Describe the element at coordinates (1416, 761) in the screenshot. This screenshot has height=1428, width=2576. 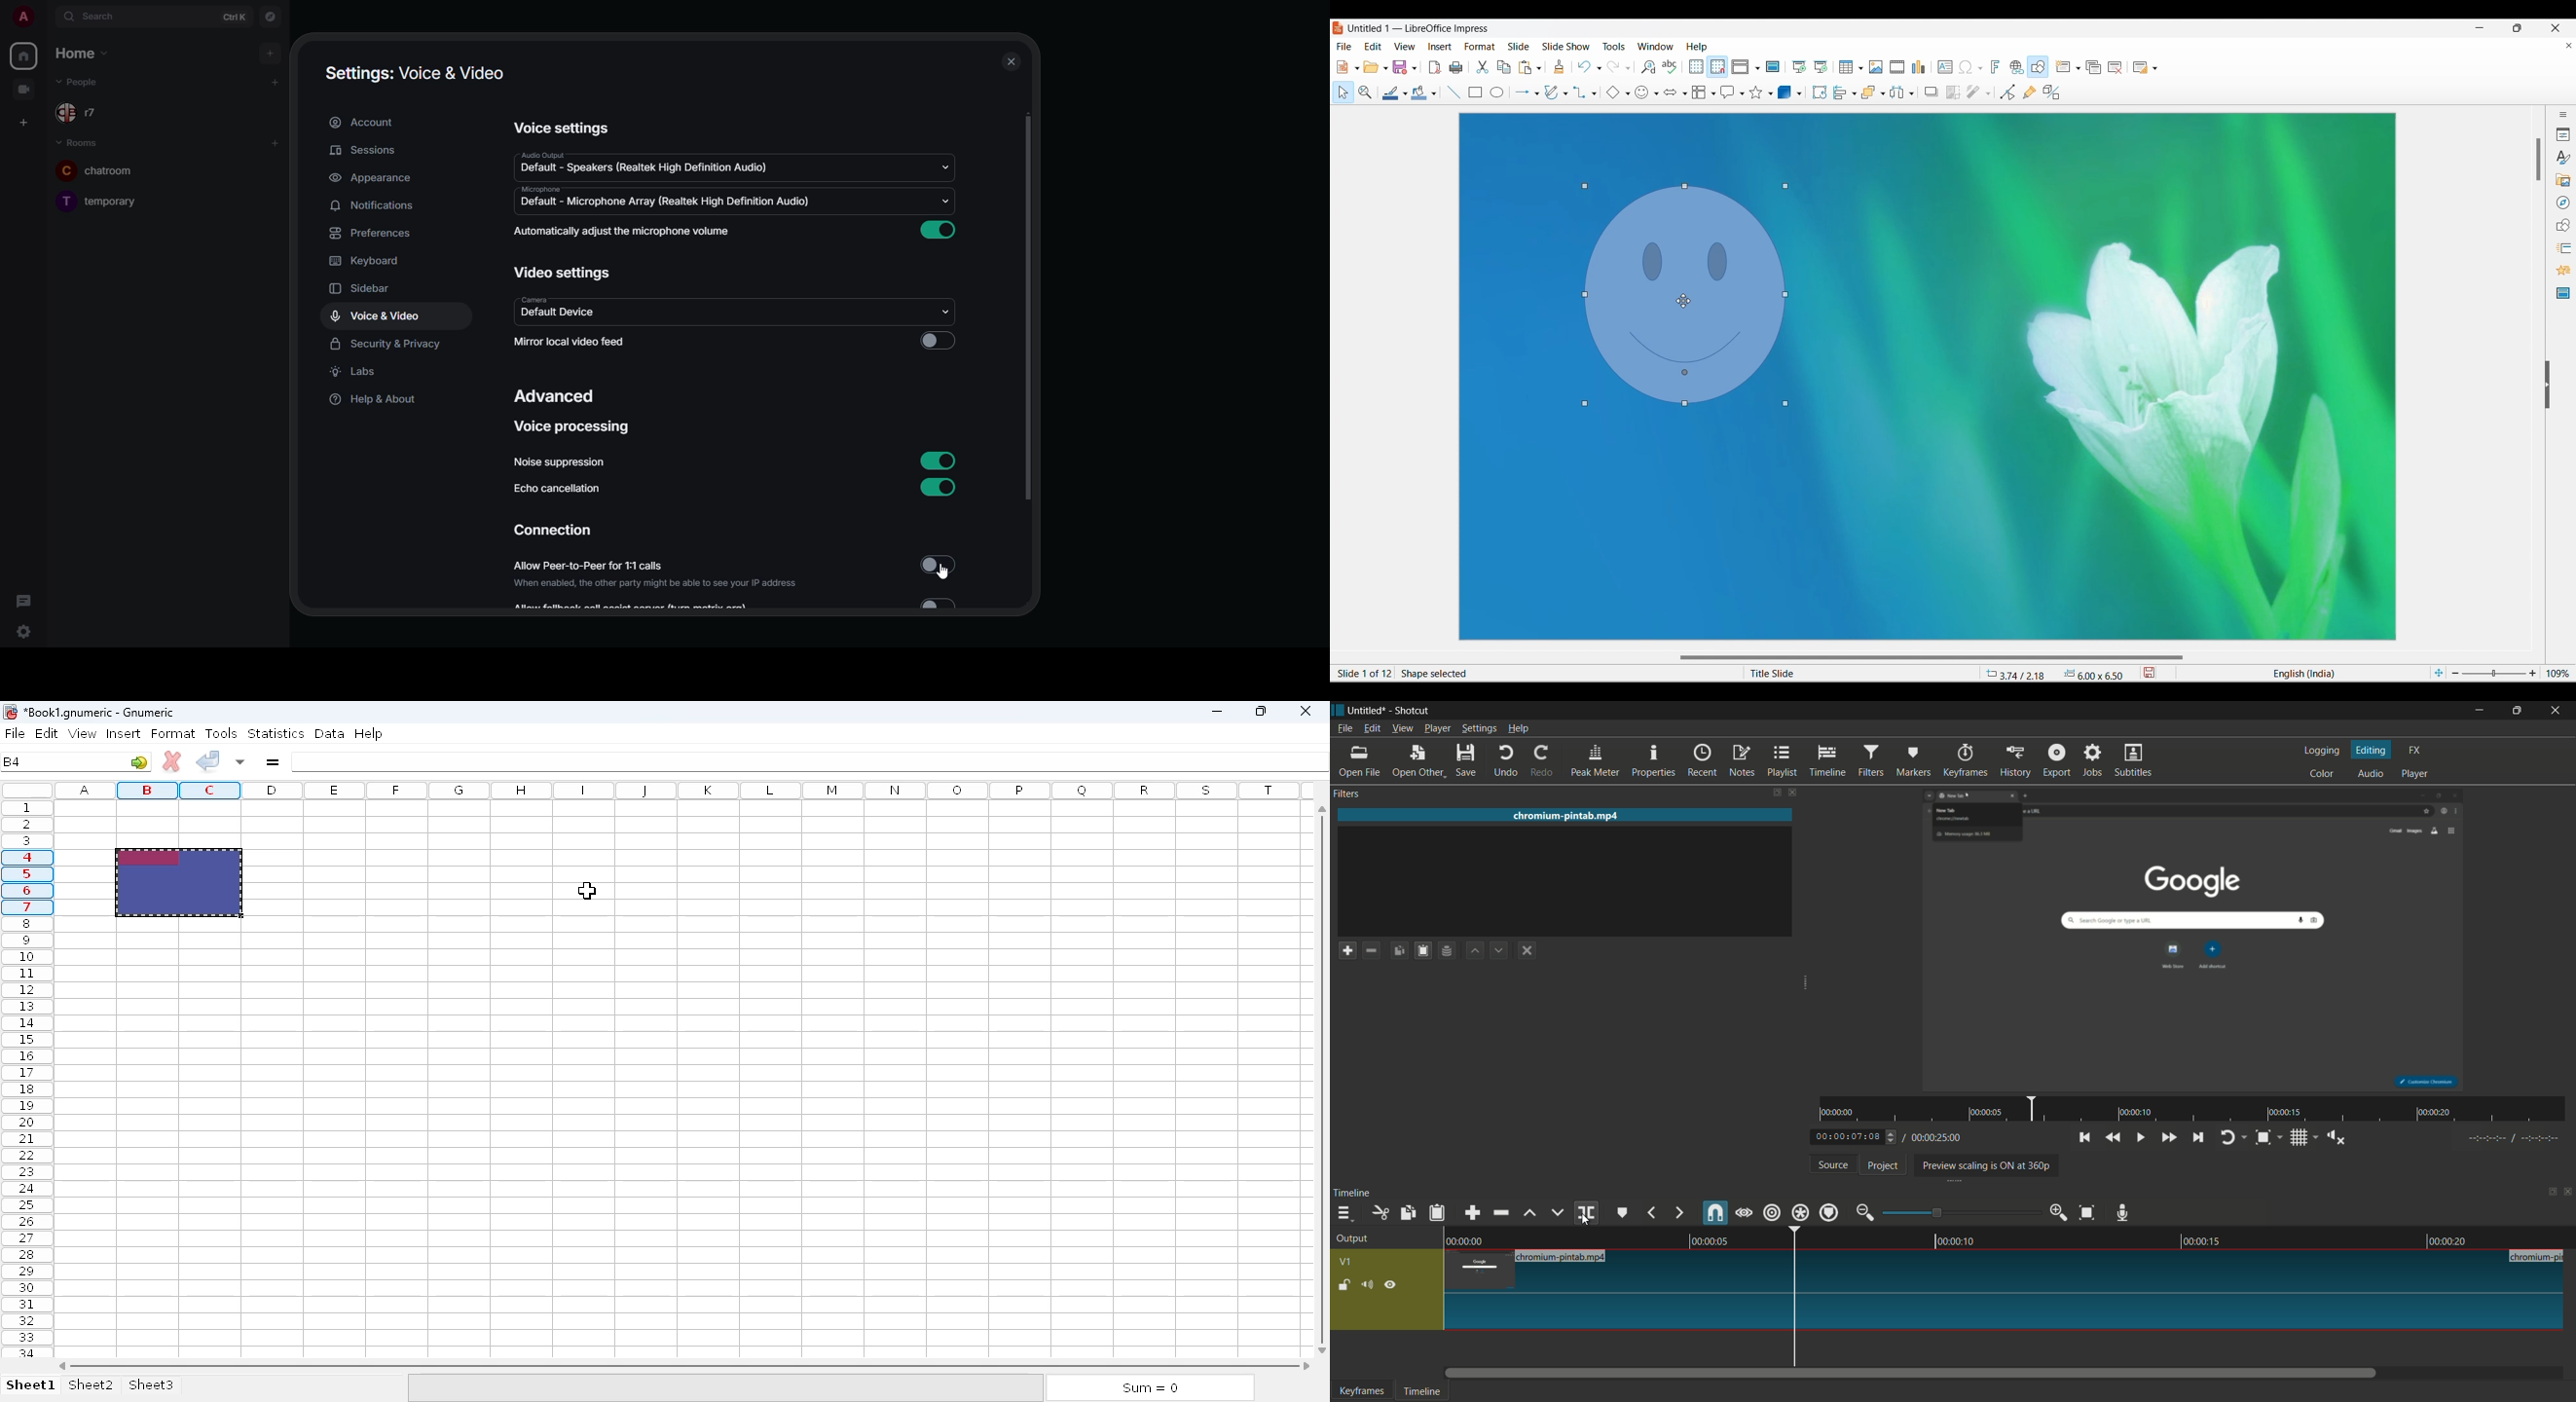
I see `open other` at that location.